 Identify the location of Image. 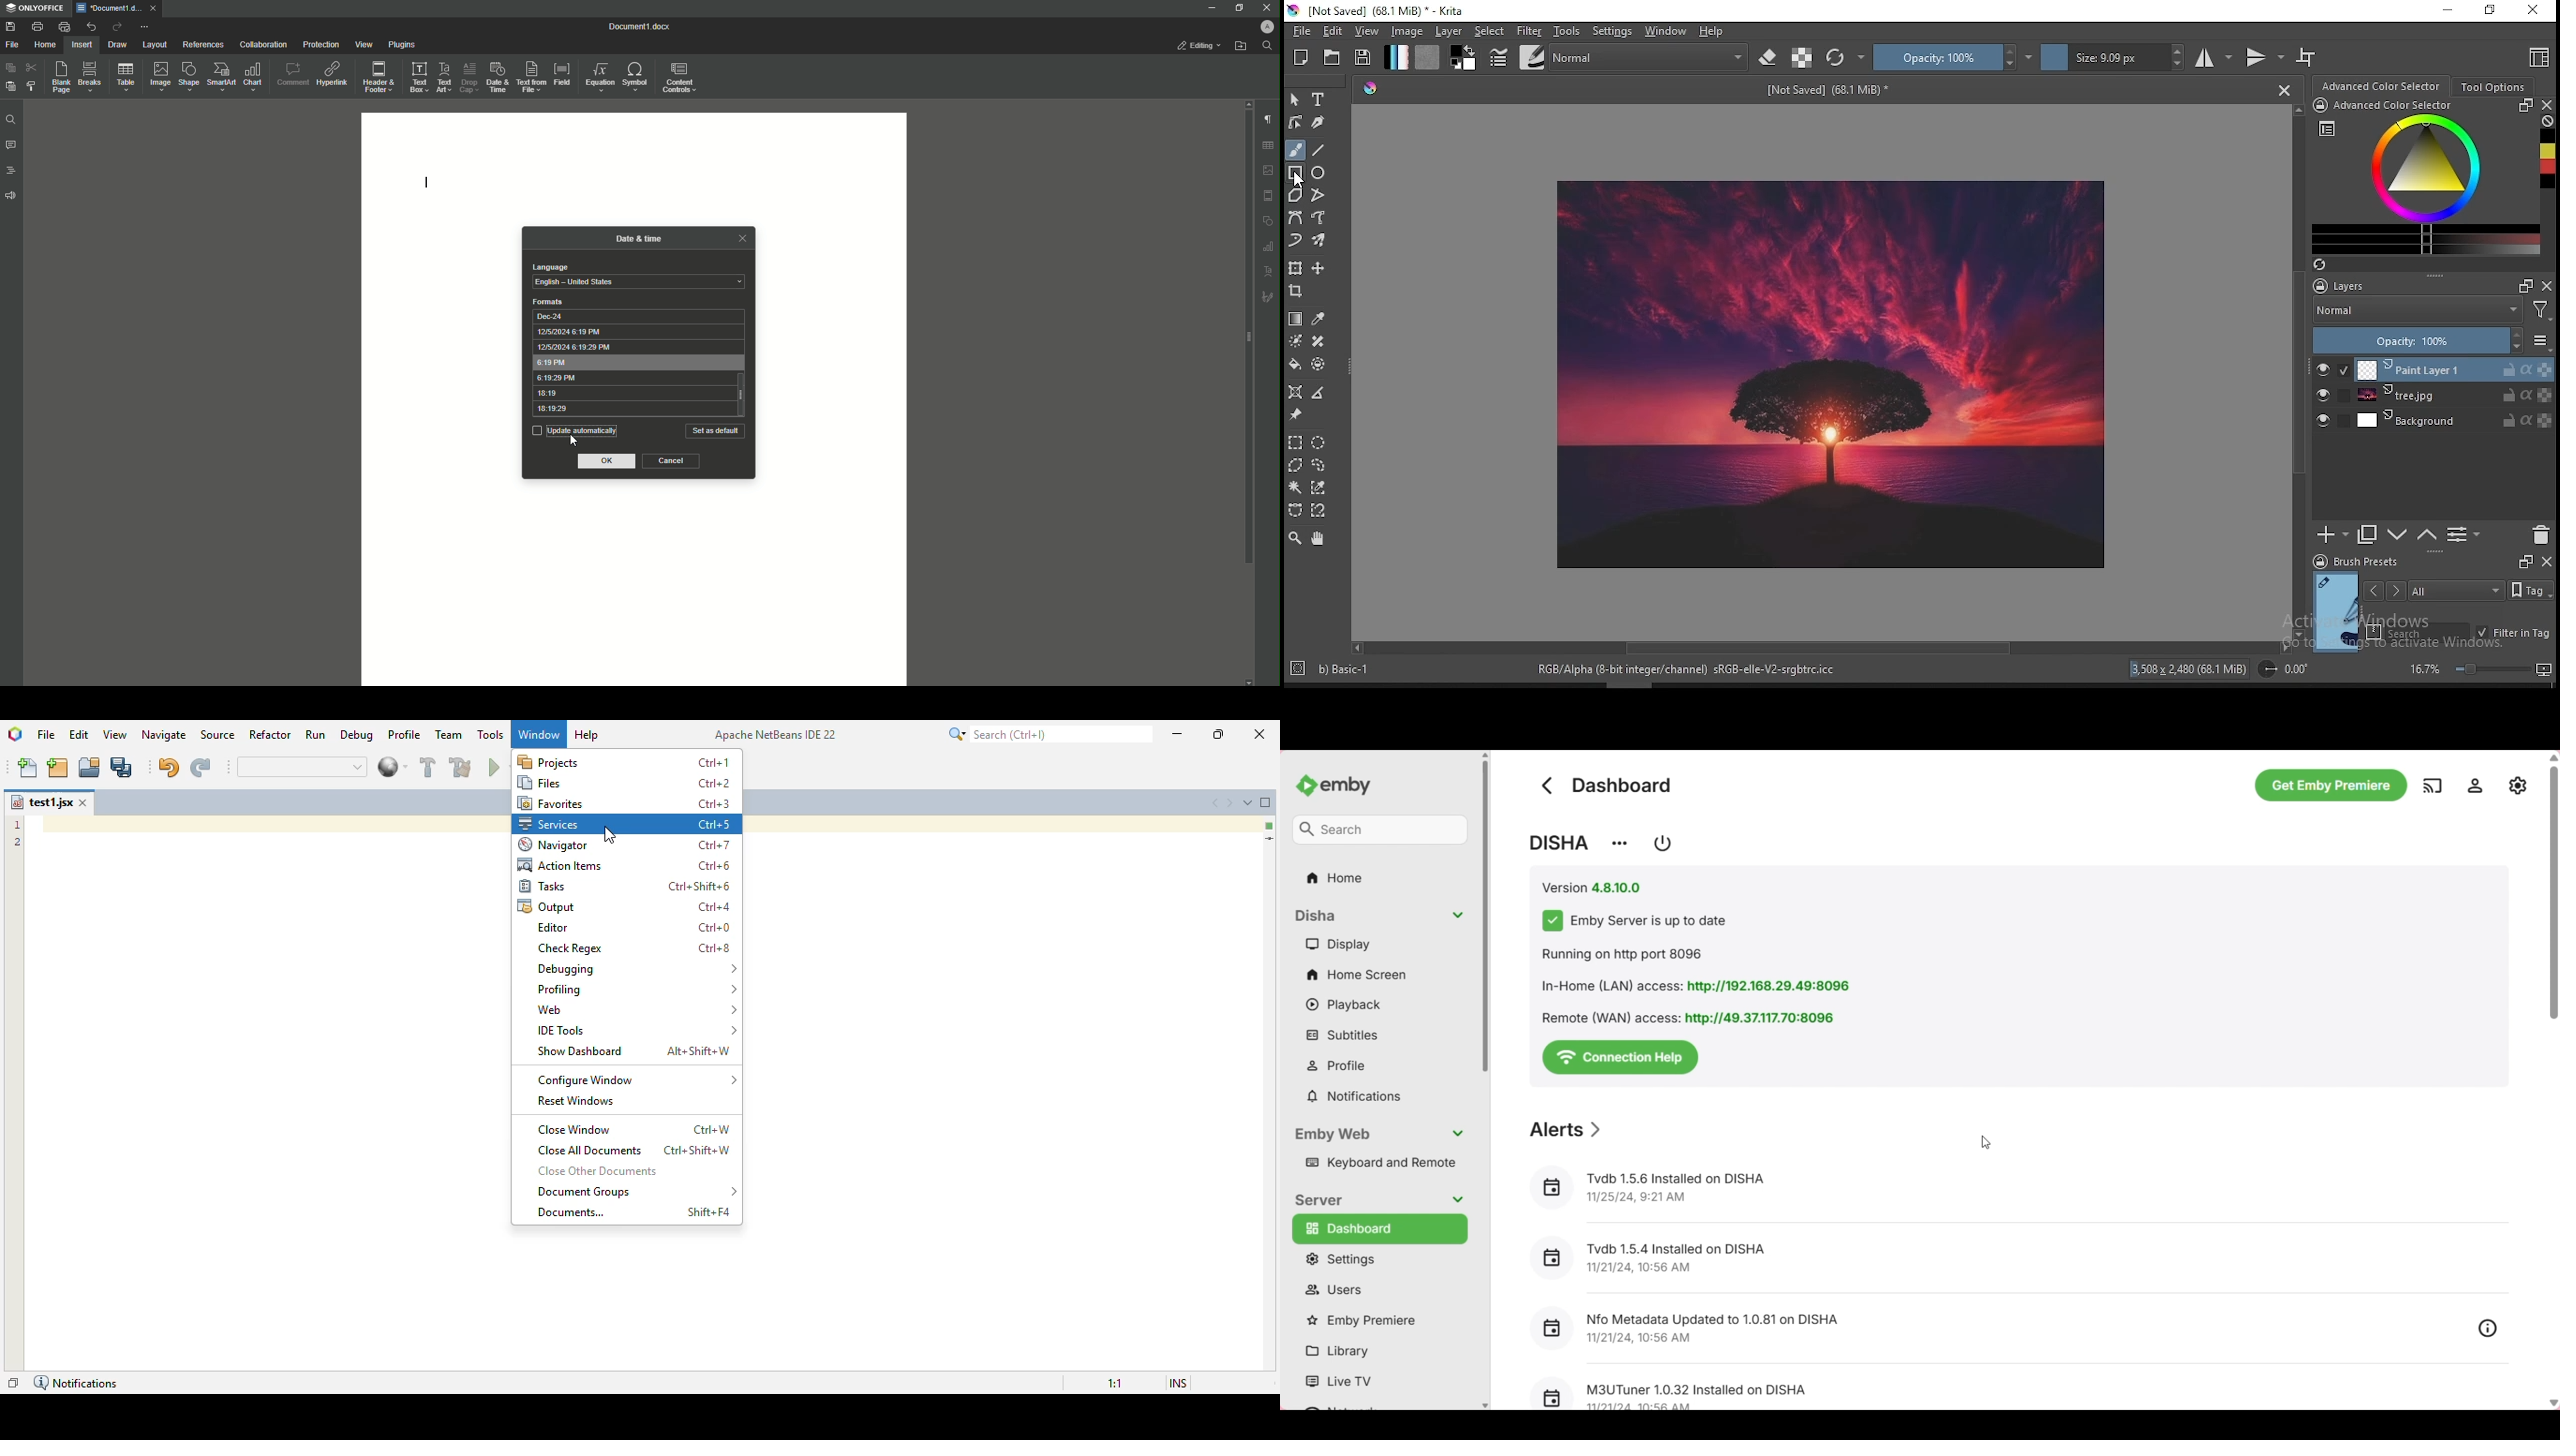
(157, 76).